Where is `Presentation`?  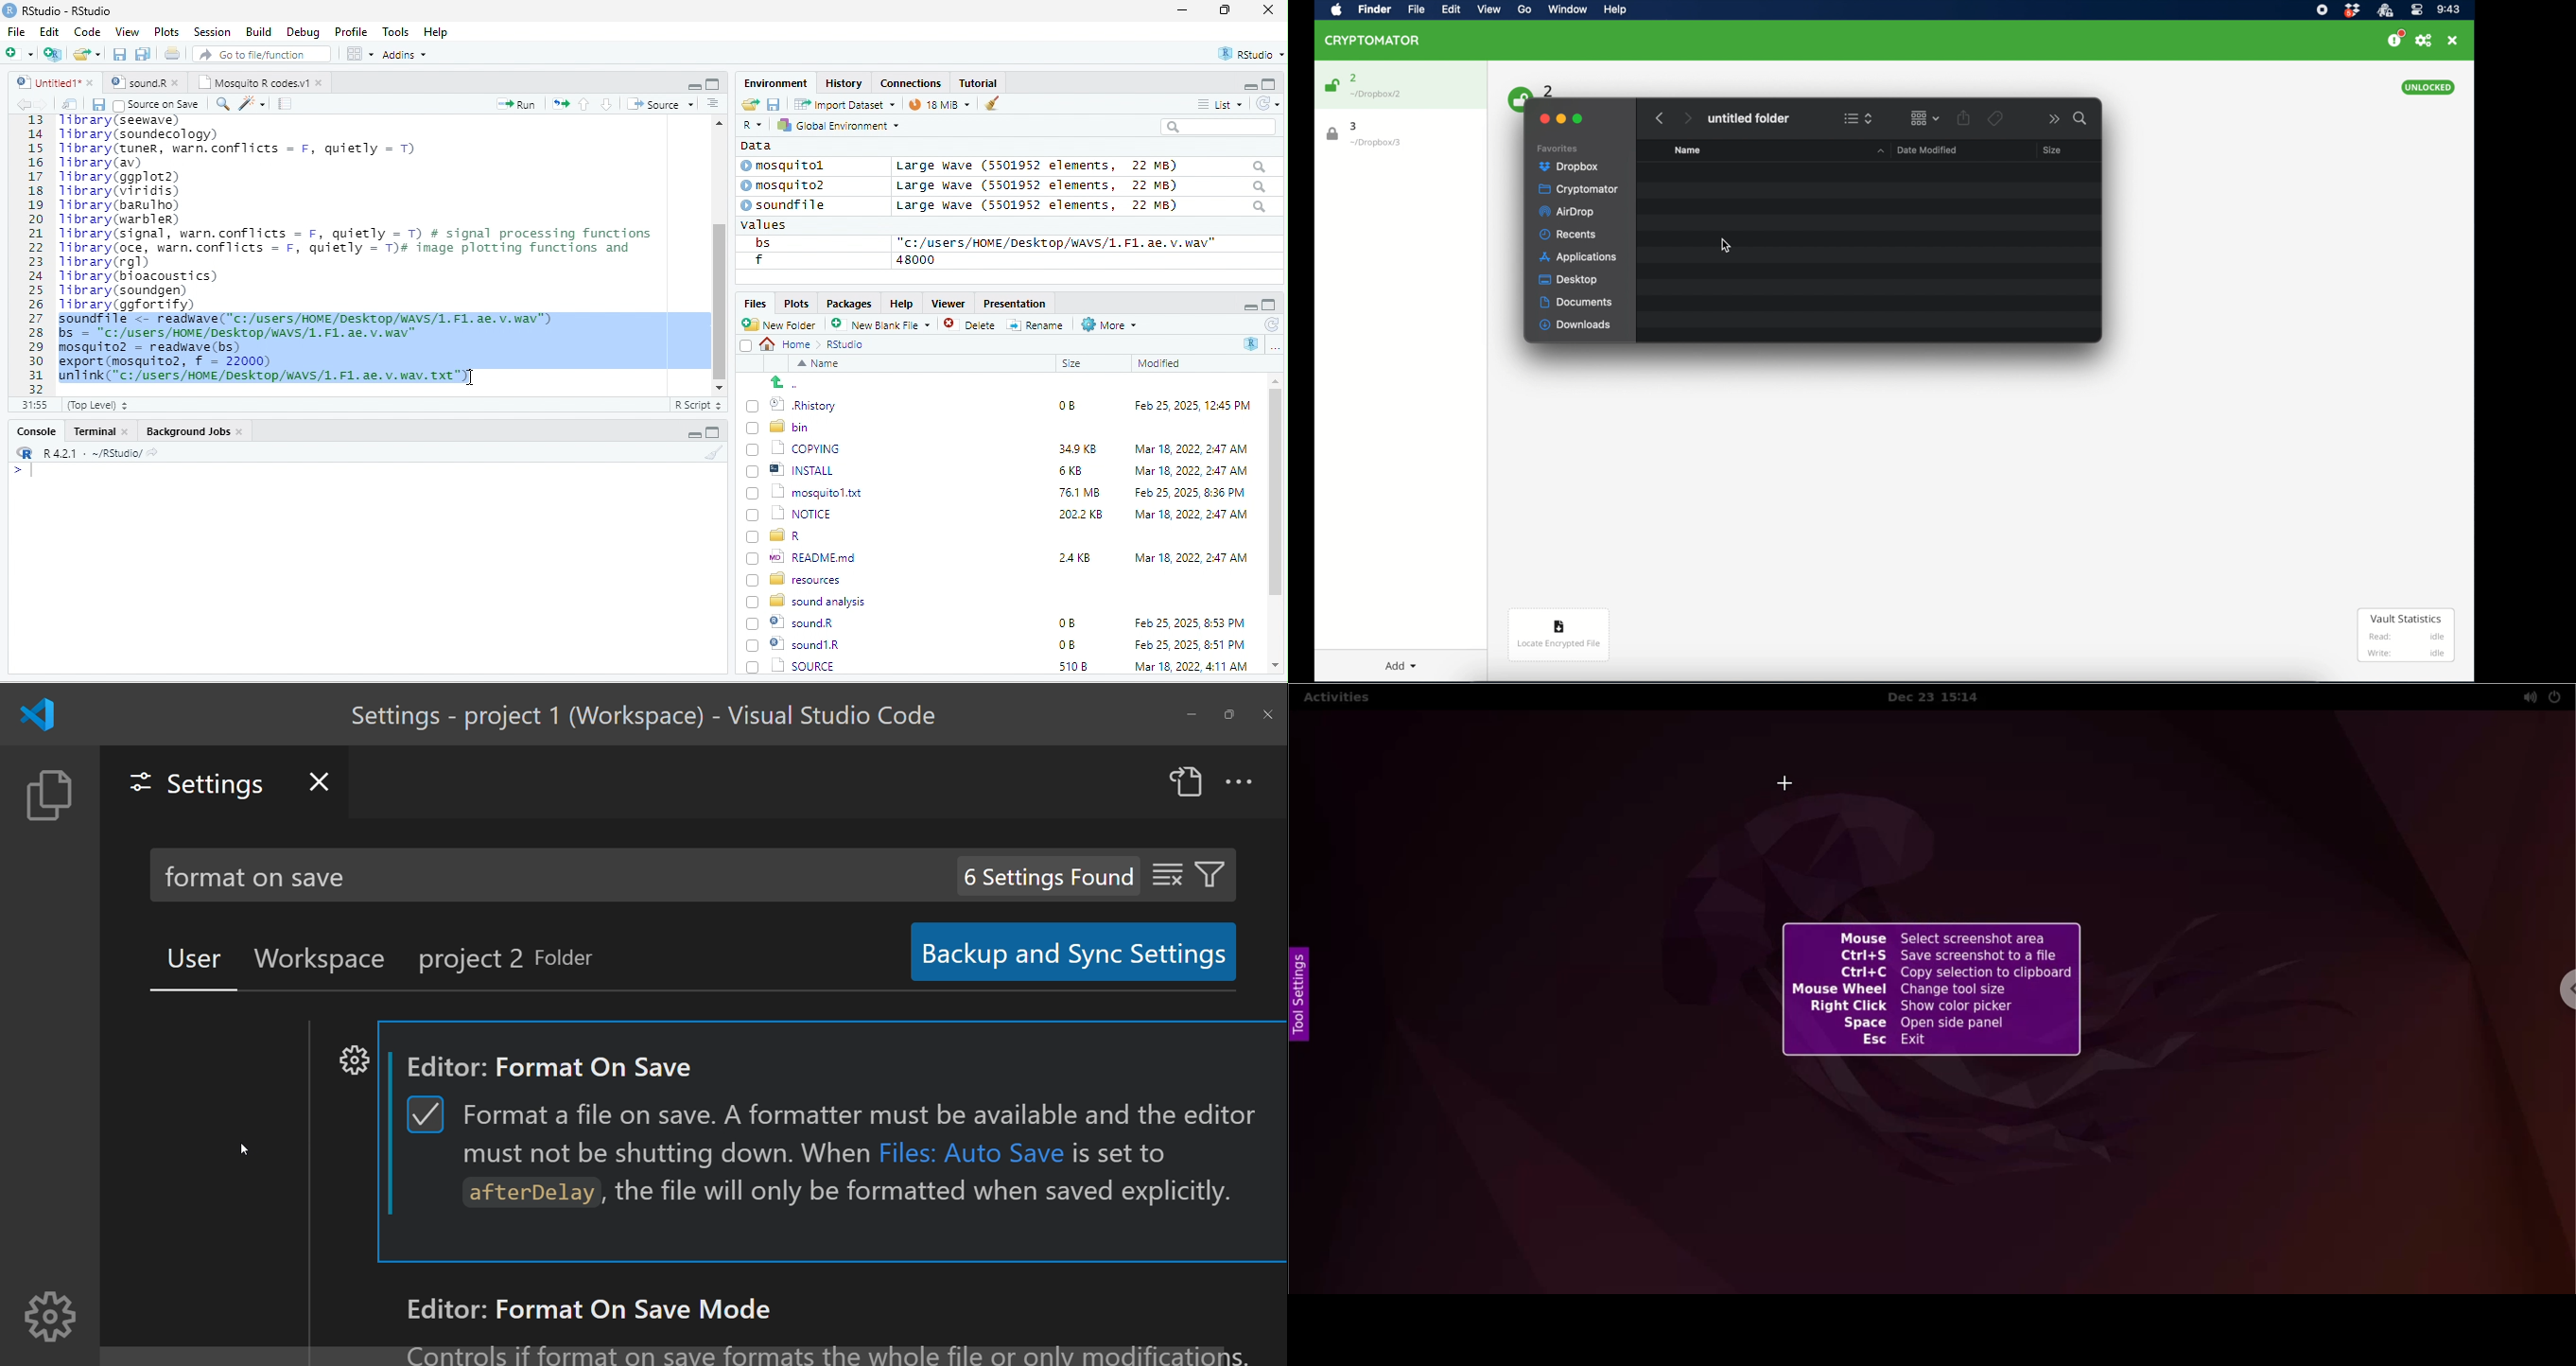
Presentation is located at coordinates (1013, 303).